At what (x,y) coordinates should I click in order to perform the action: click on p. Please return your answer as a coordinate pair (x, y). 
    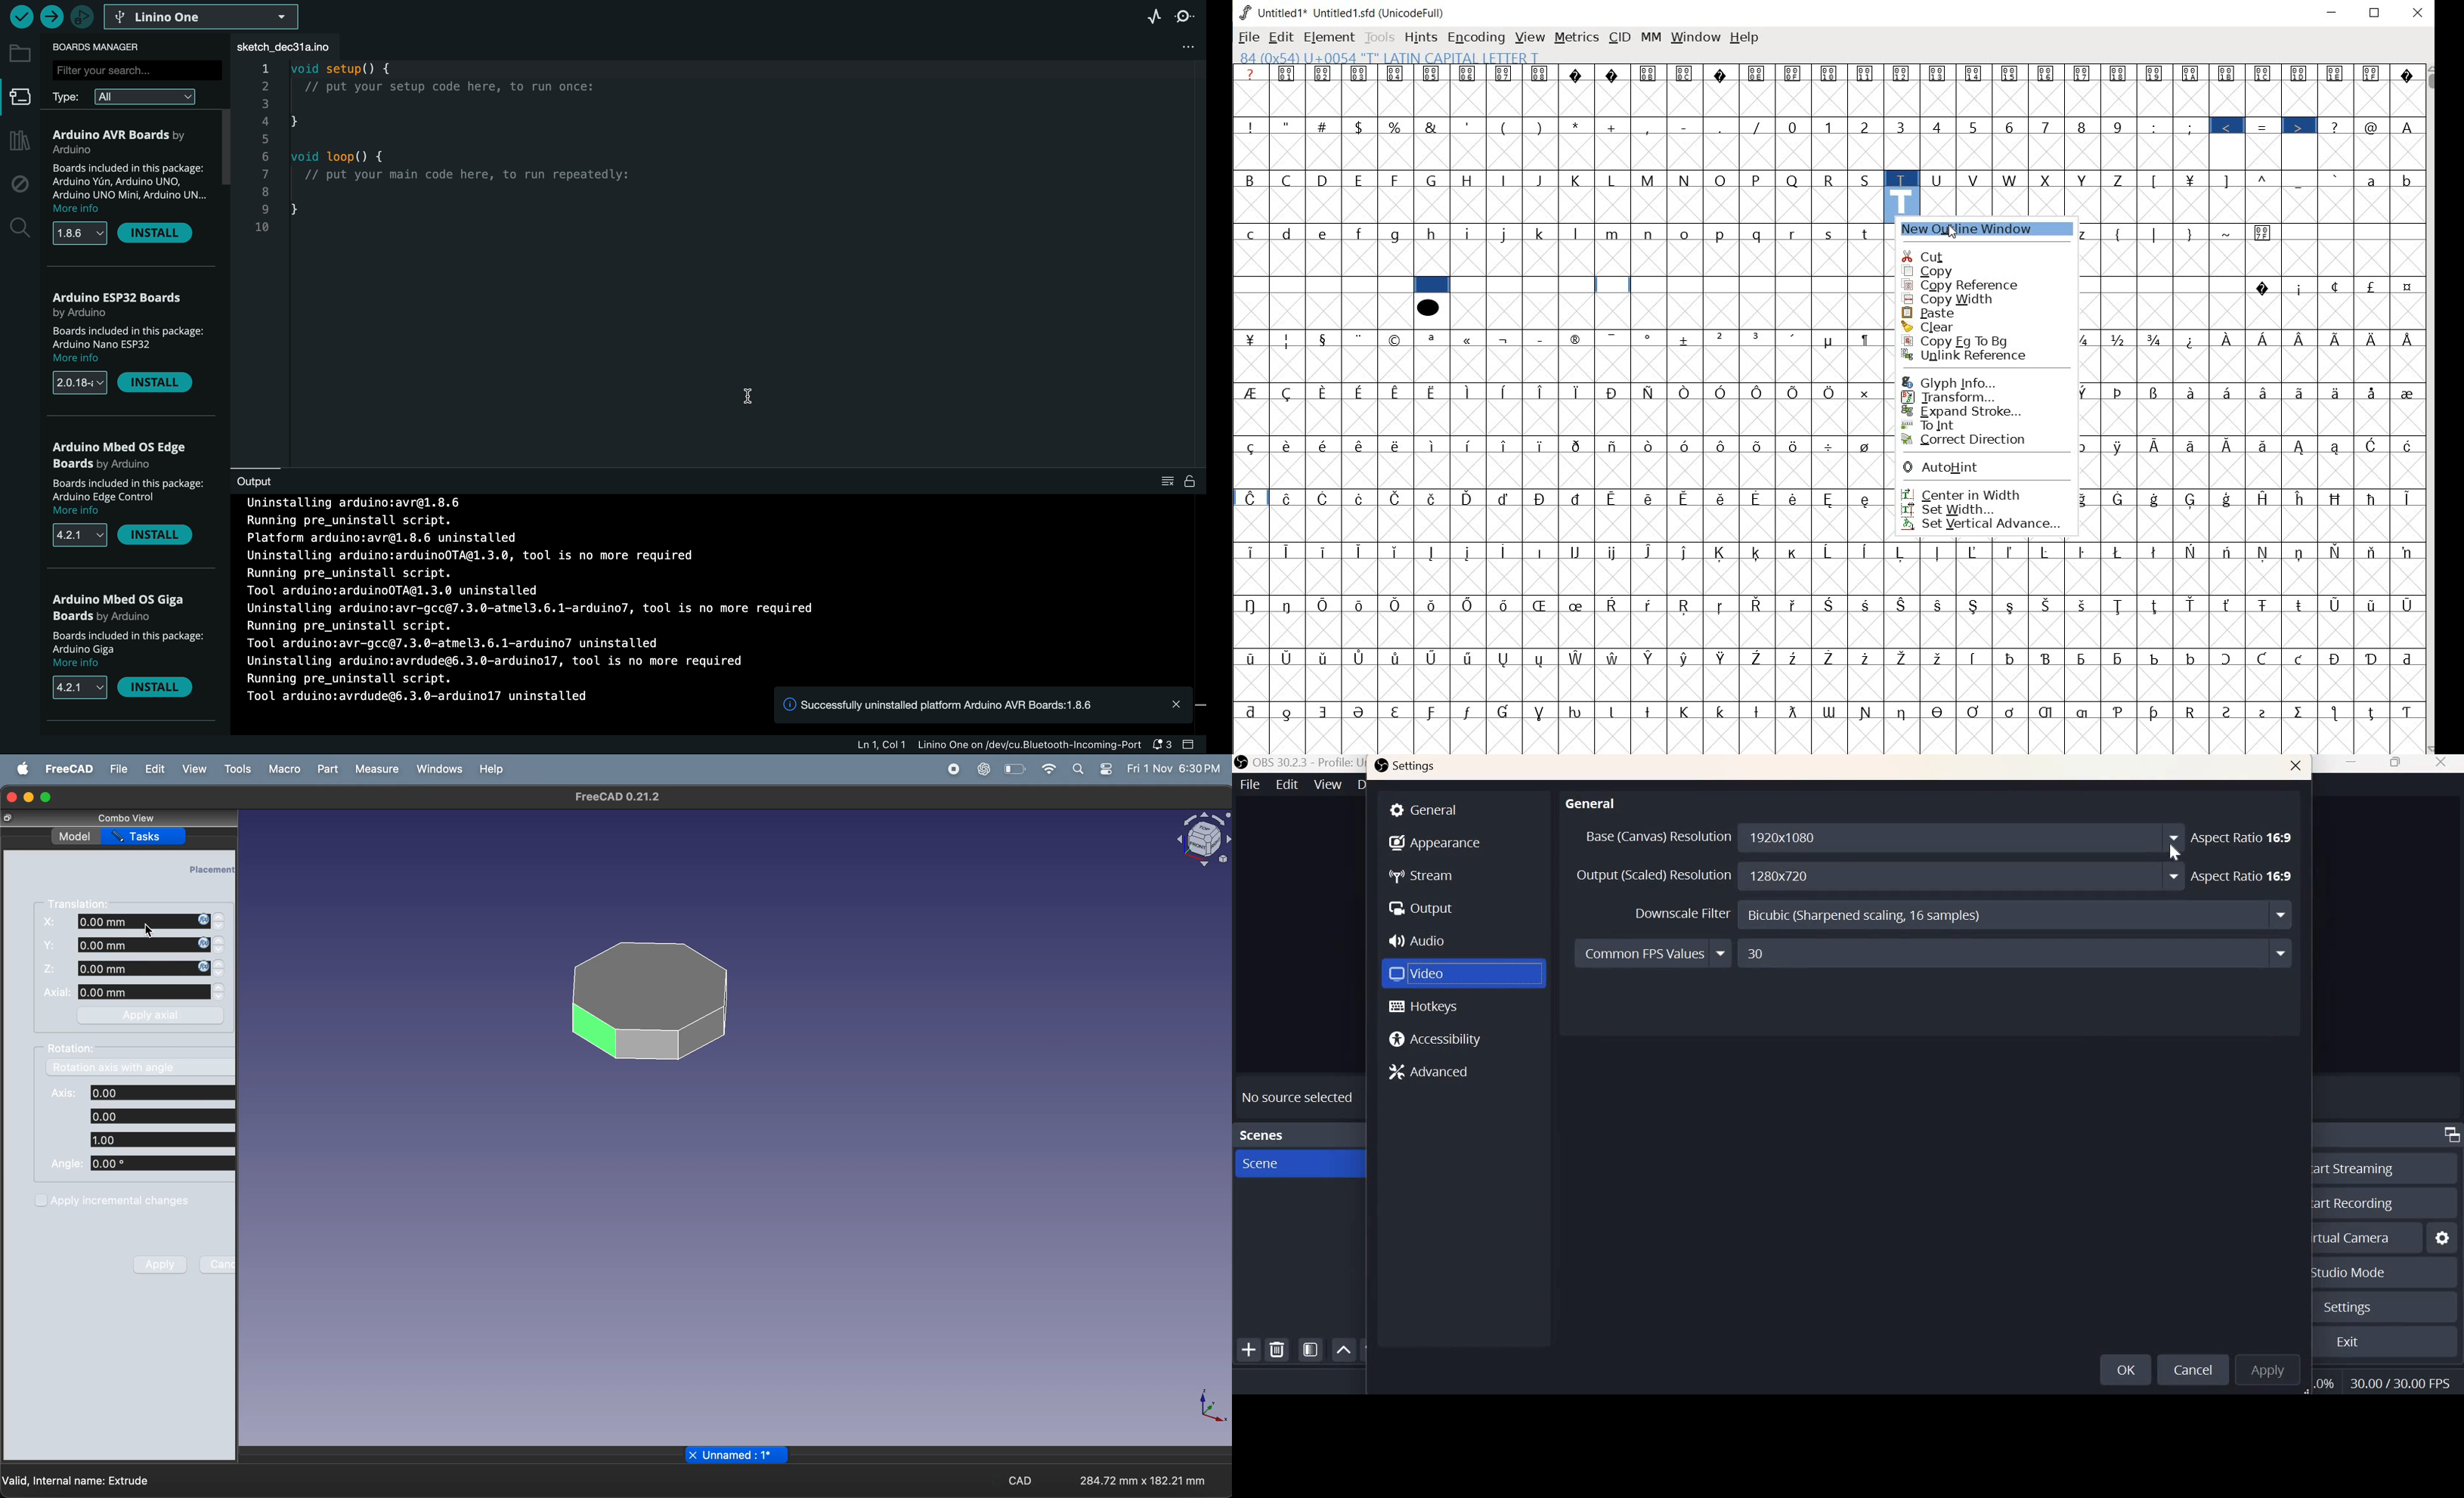
    Looking at the image, I should click on (1723, 234).